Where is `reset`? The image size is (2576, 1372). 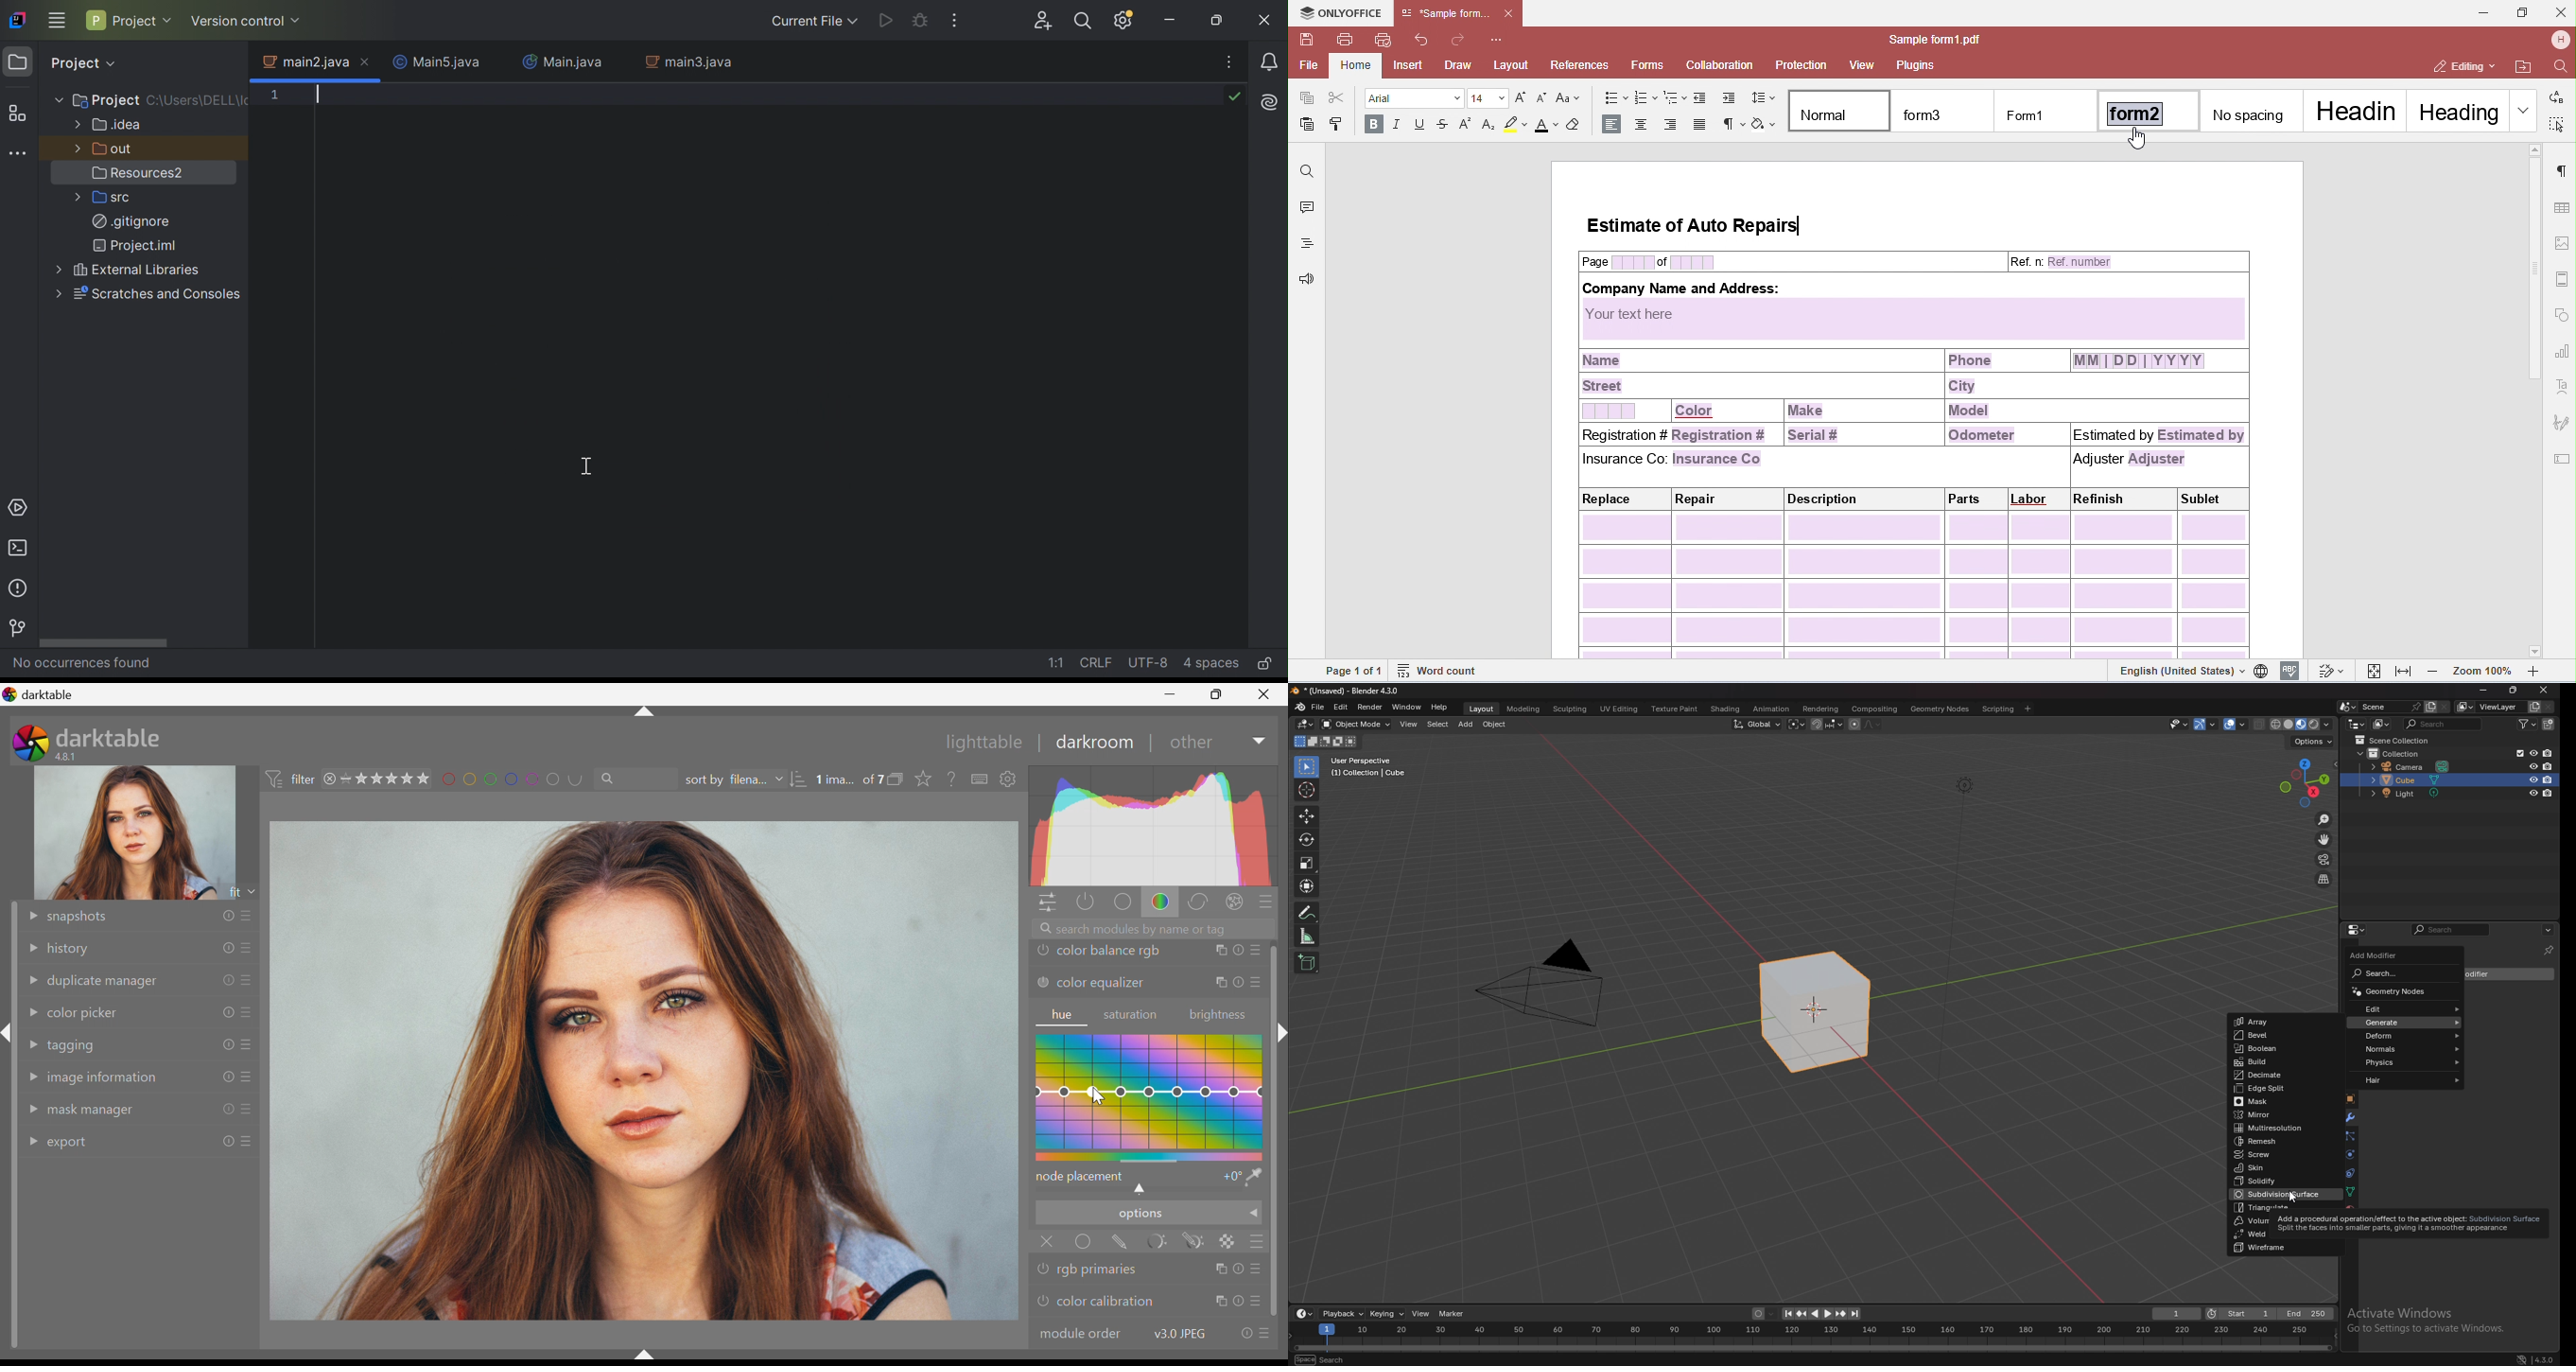 reset is located at coordinates (223, 1110).